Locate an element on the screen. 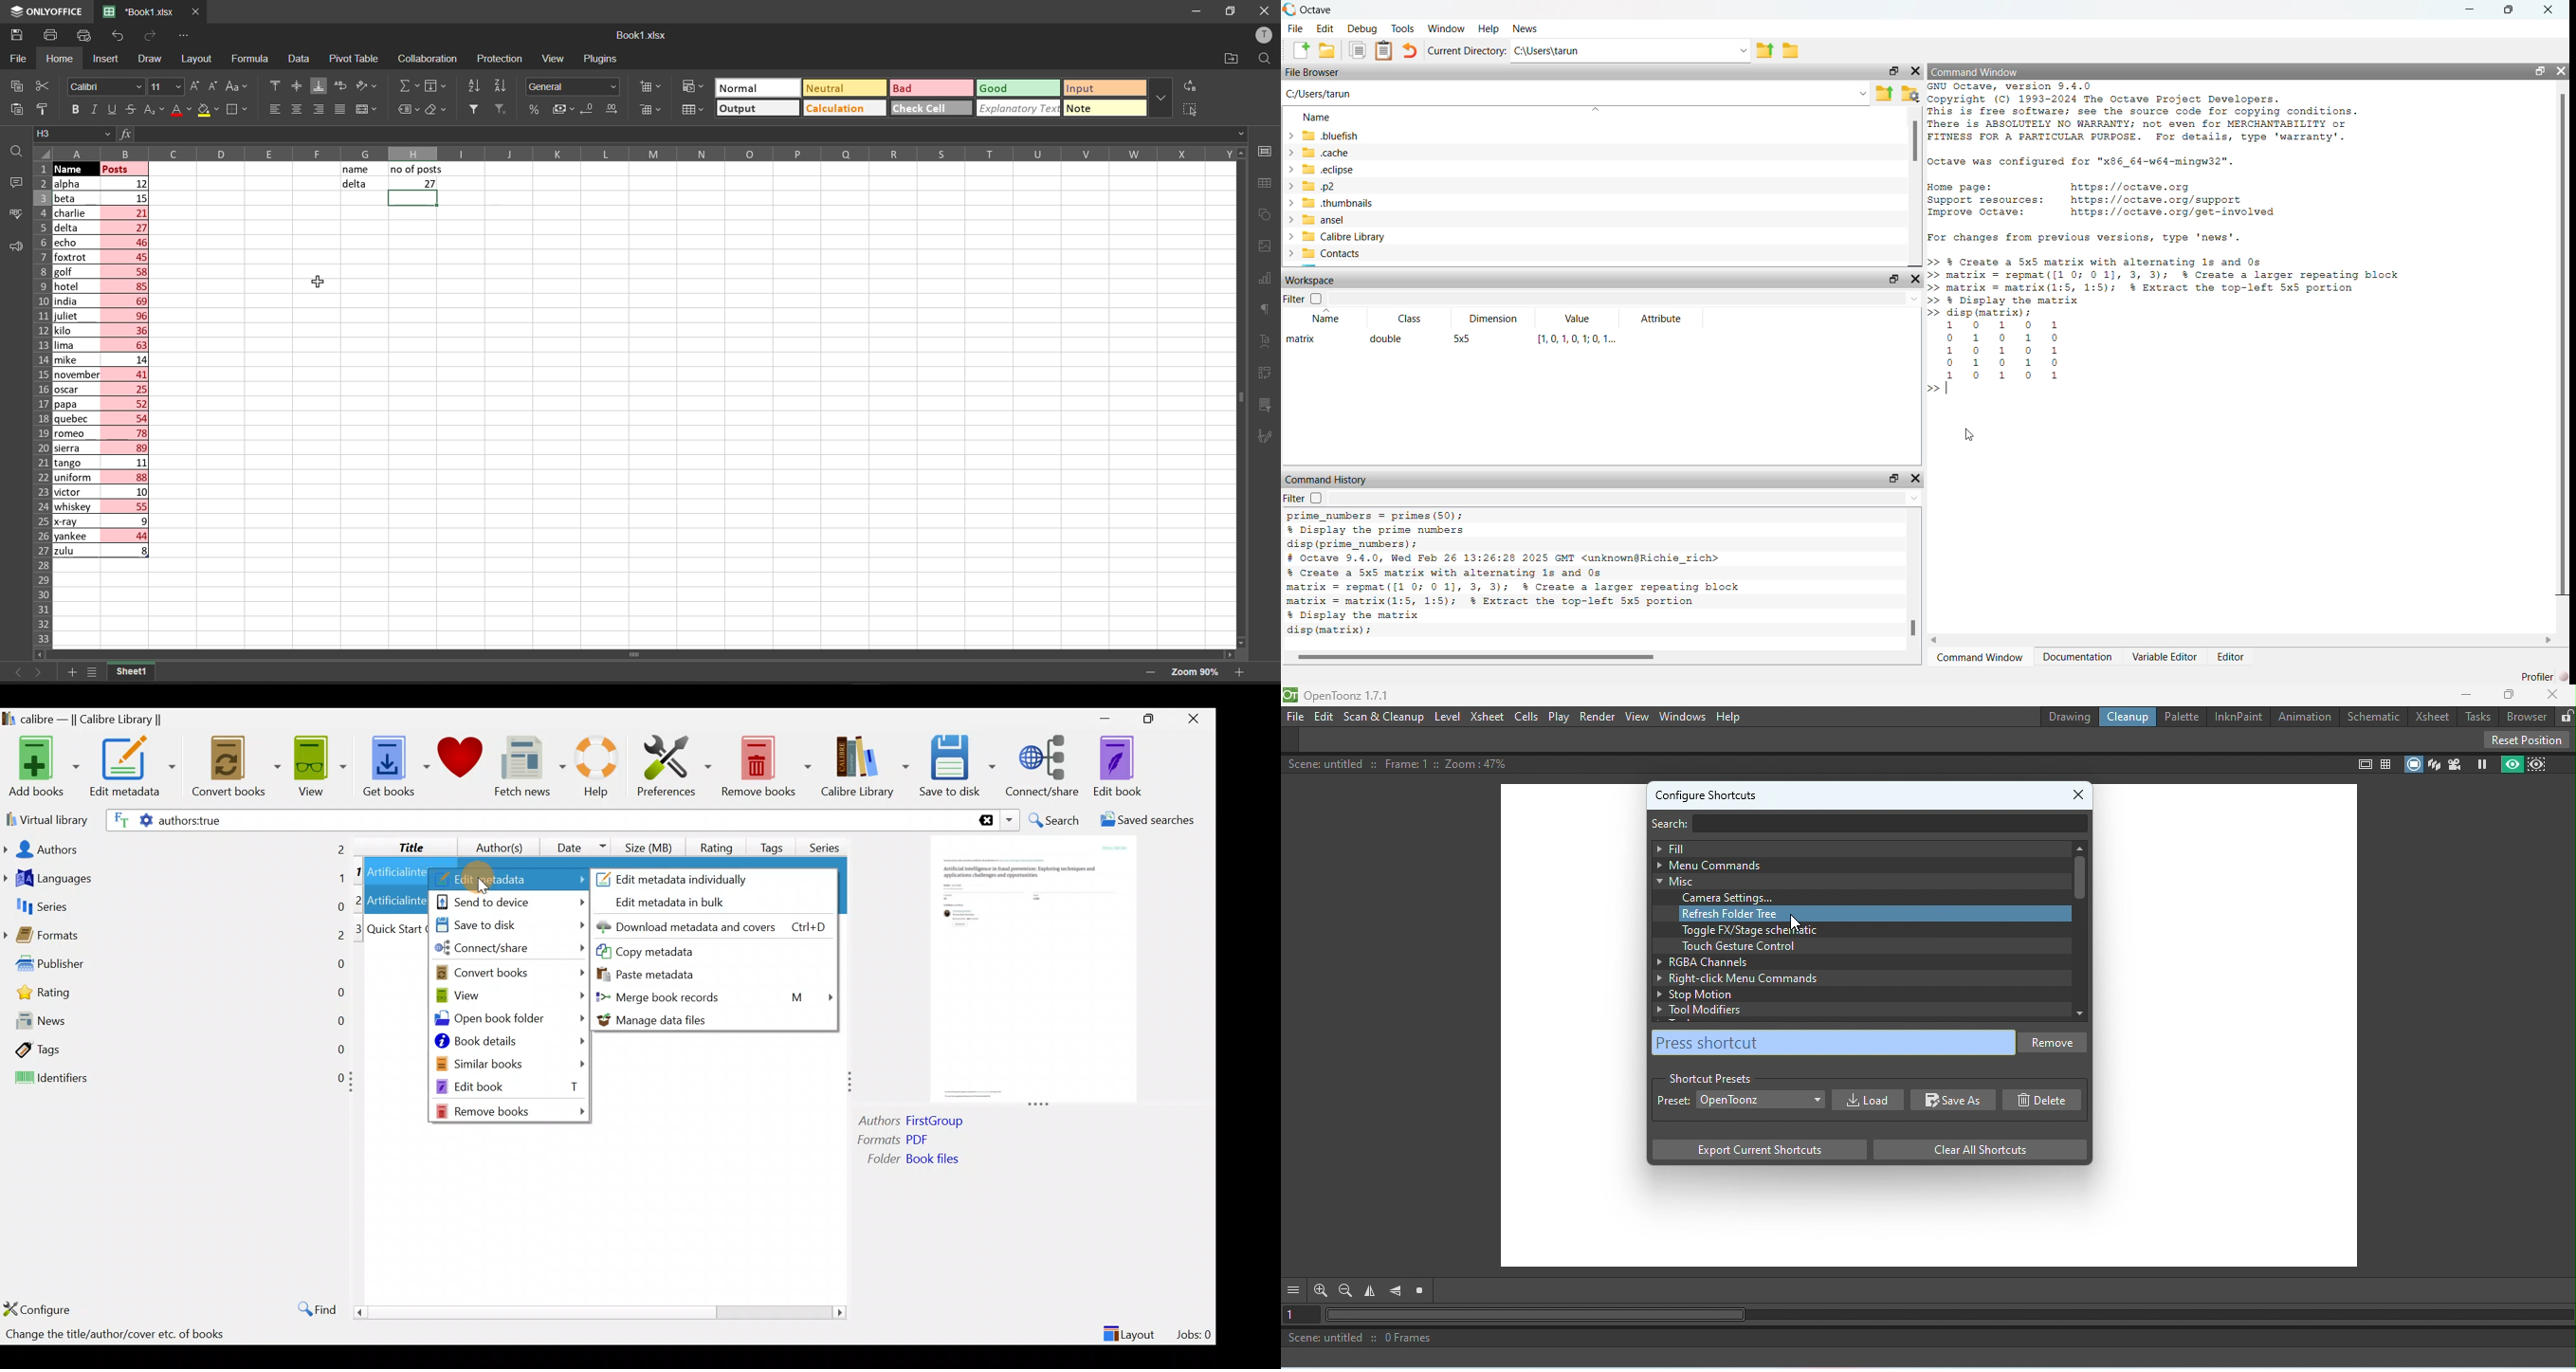 Image resolution: width=2576 pixels, height=1372 pixels. Adjust column to the right is located at coordinates (851, 1083).